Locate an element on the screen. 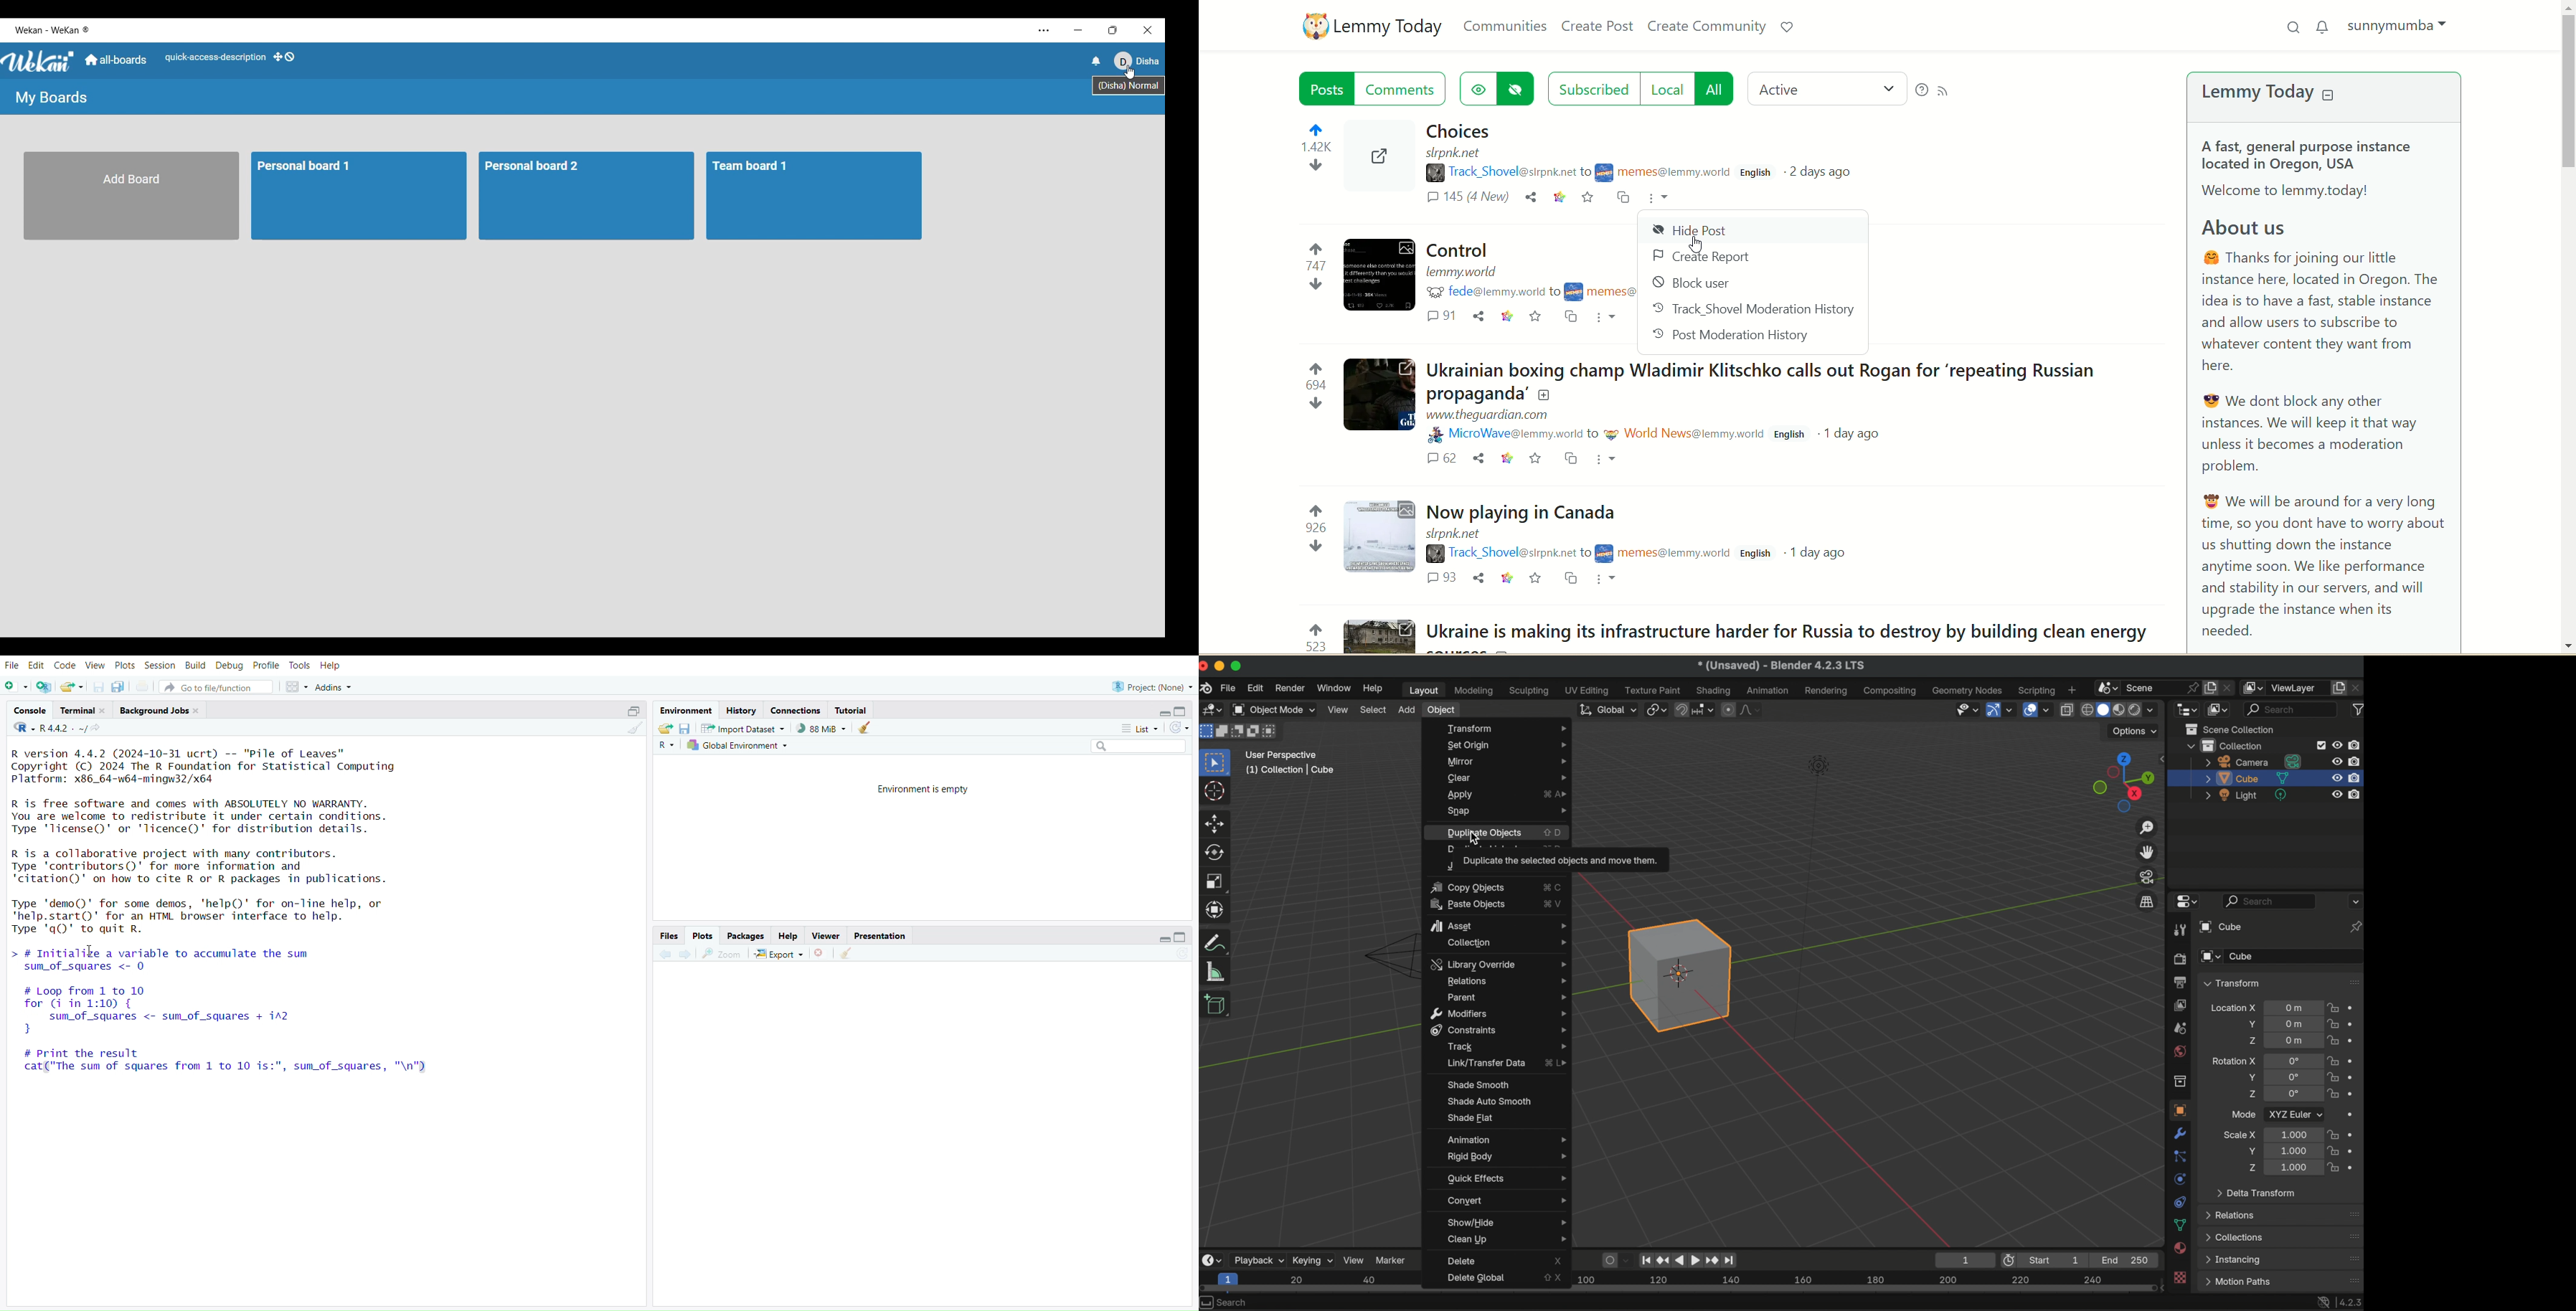  save workspace is located at coordinates (686, 729).